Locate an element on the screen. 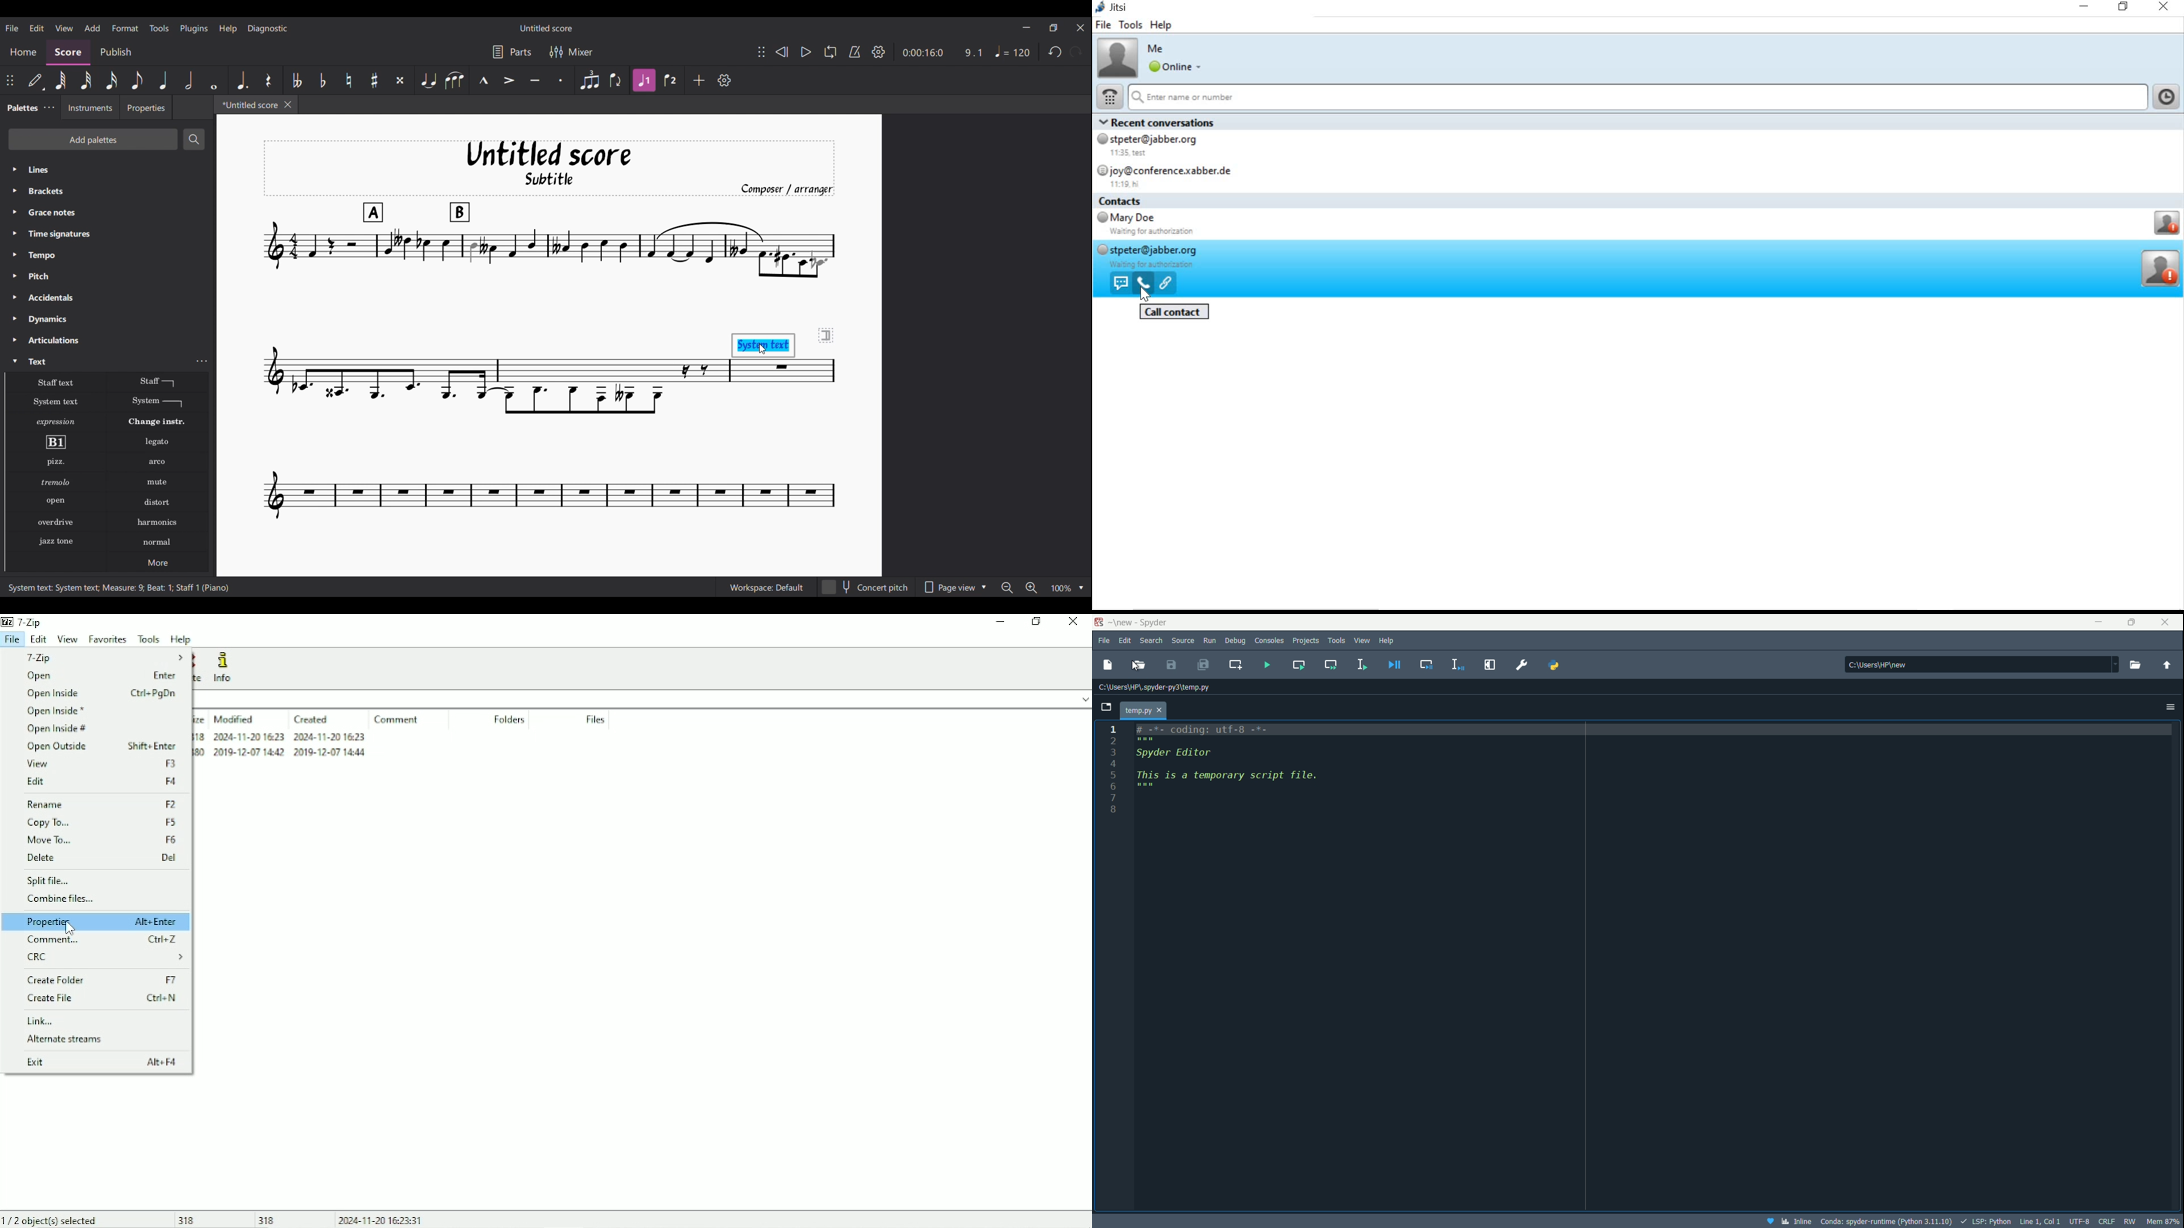 The width and height of the screenshot is (2184, 1232). Current score is located at coordinates (488, 331).